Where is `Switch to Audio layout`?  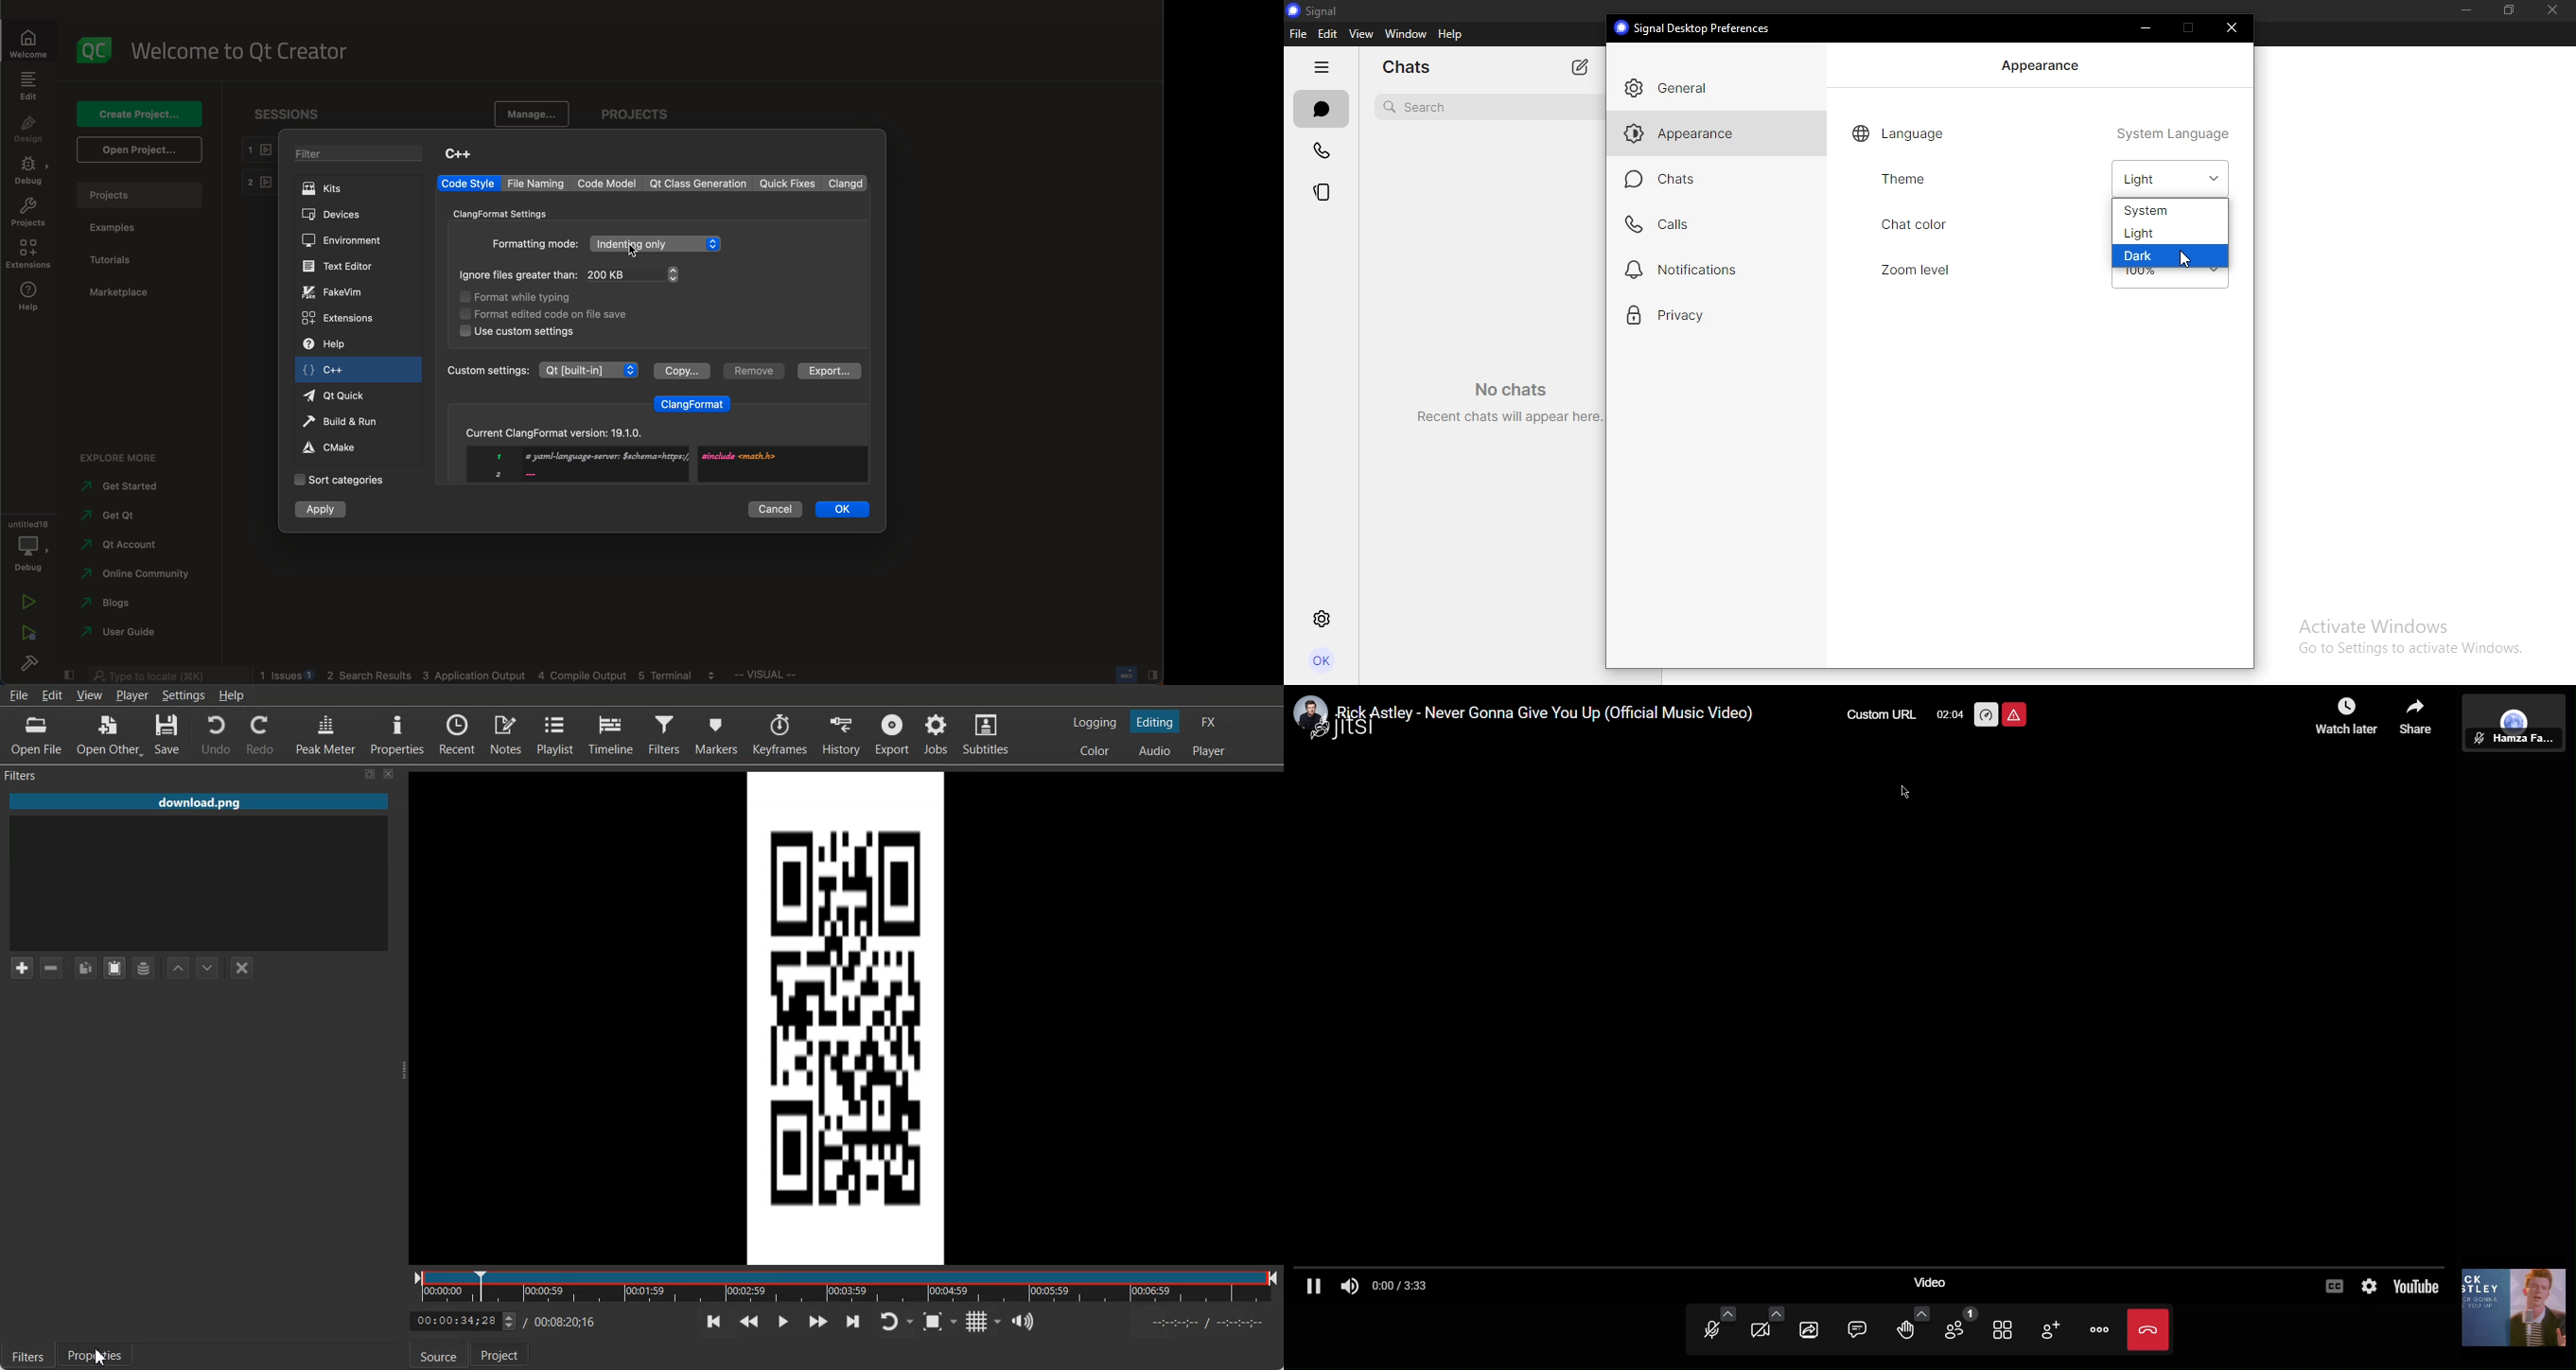 Switch to Audio layout is located at coordinates (1156, 750).